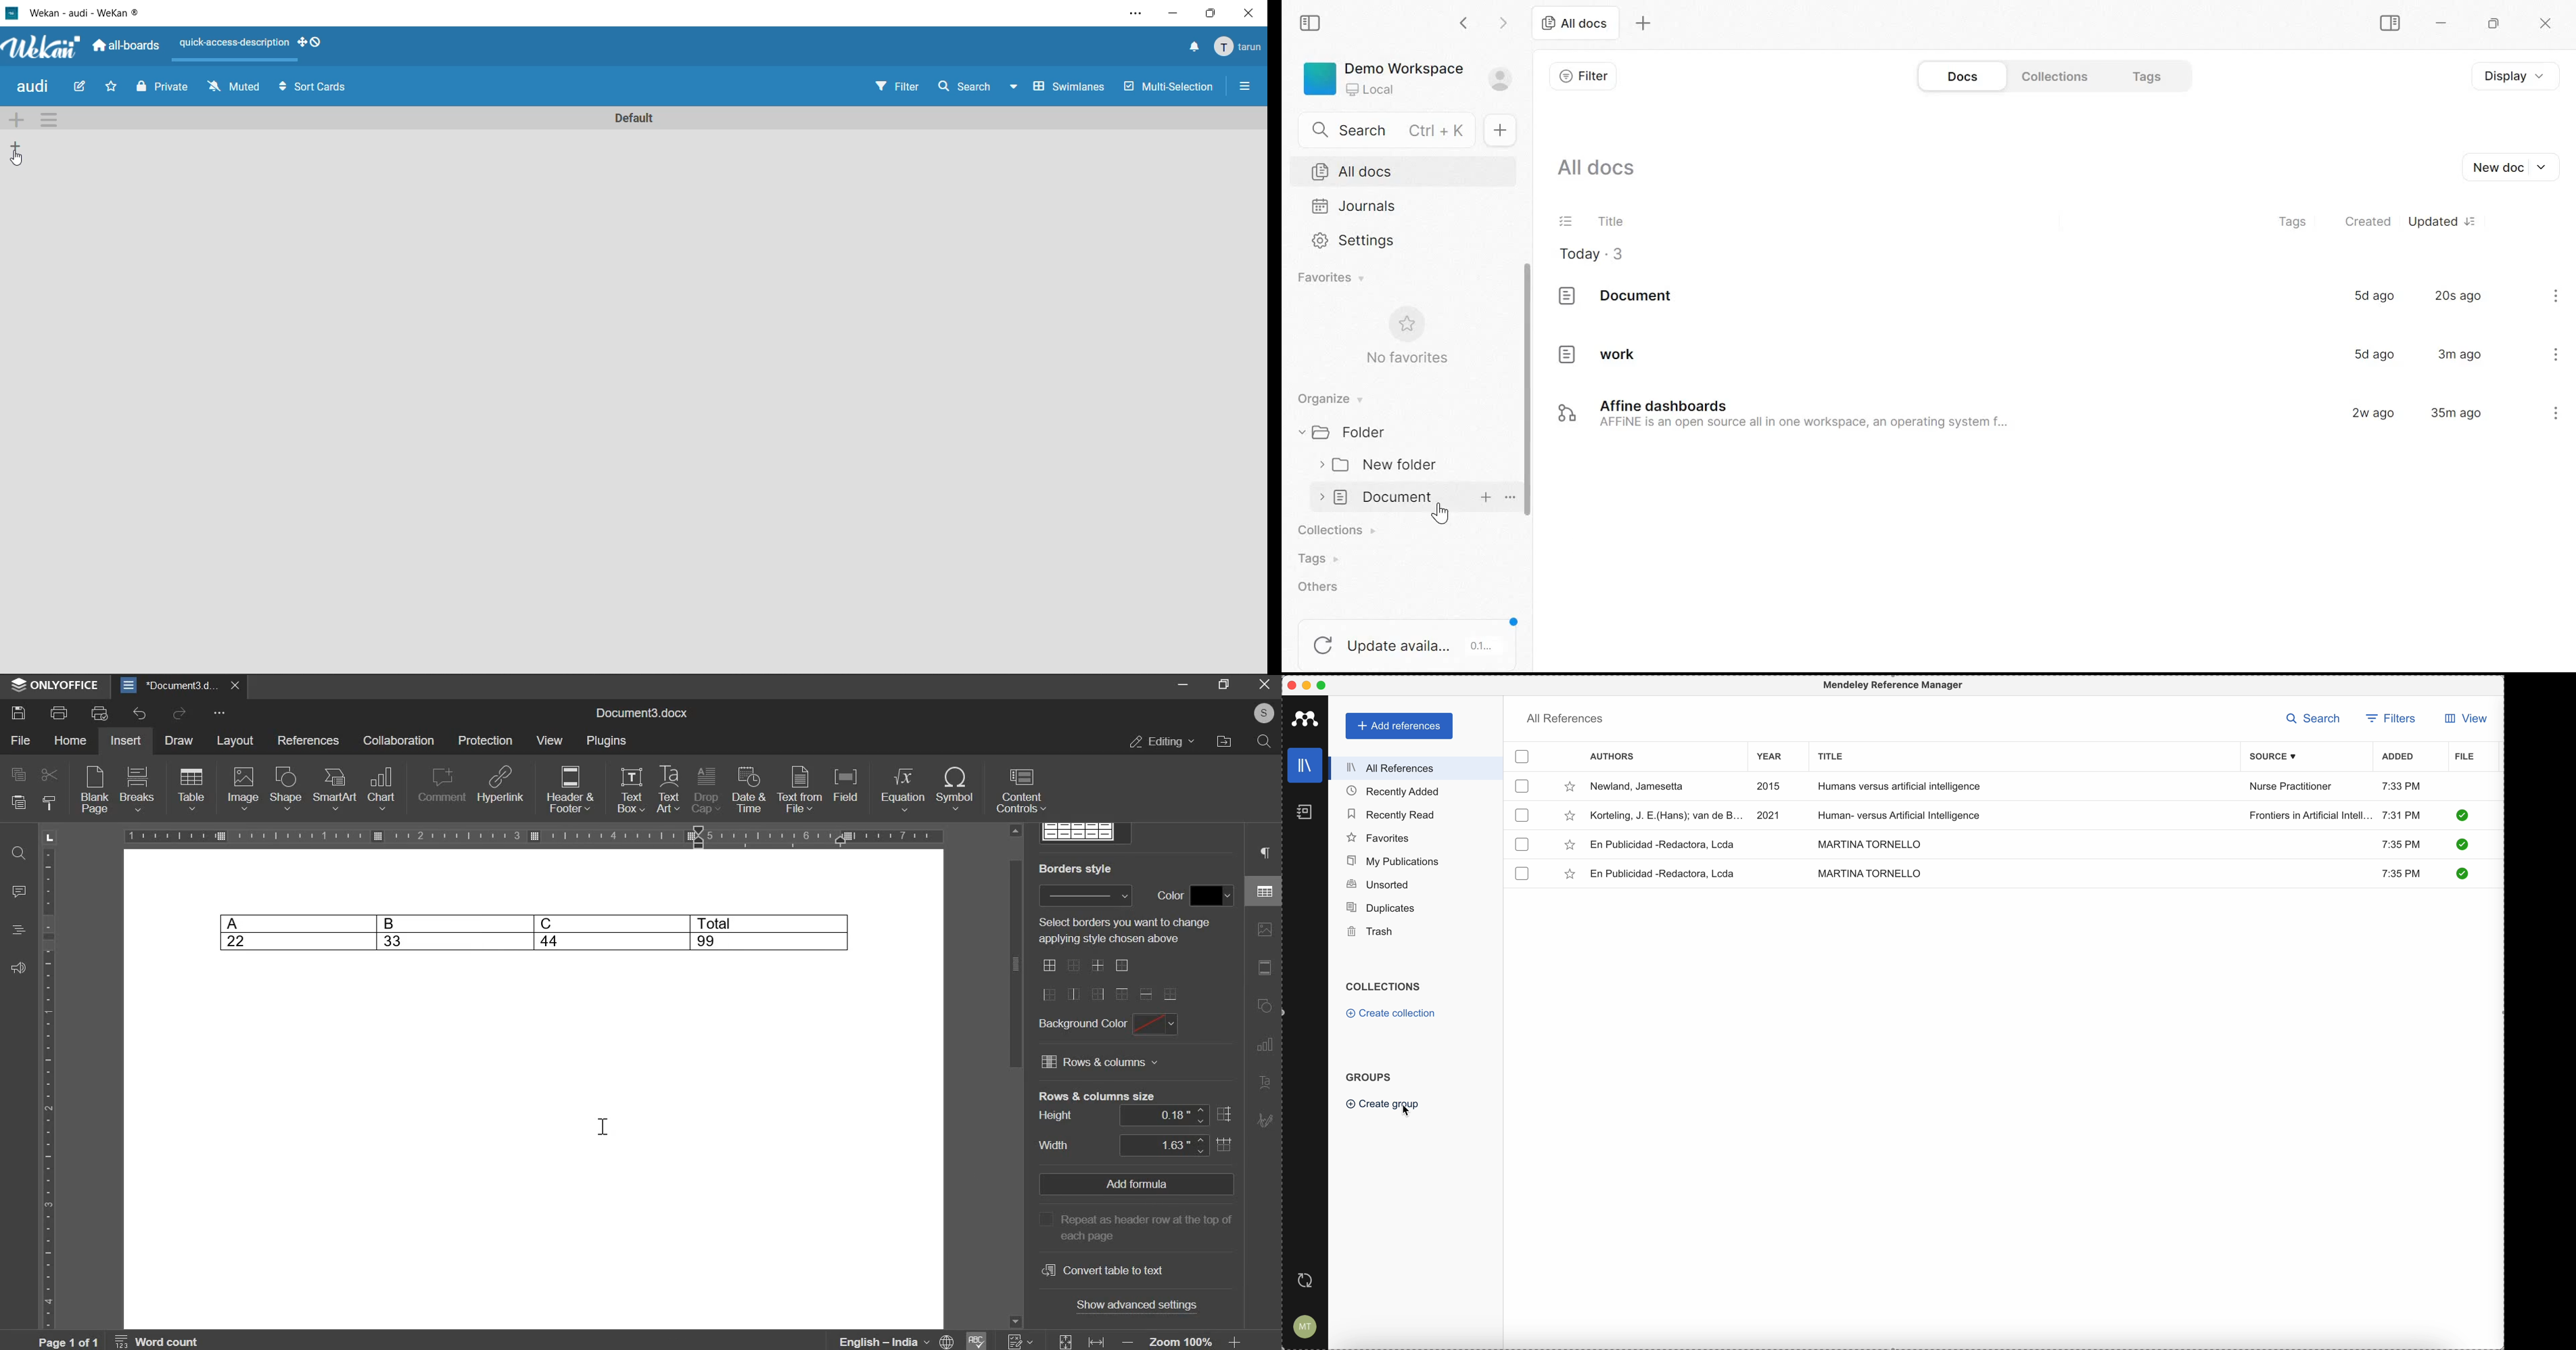 The image size is (2576, 1372). What do you see at coordinates (1900, 787) in the screenshot?
I see `Humans versus artificial intelligence` at bounding box center [1900, 787].